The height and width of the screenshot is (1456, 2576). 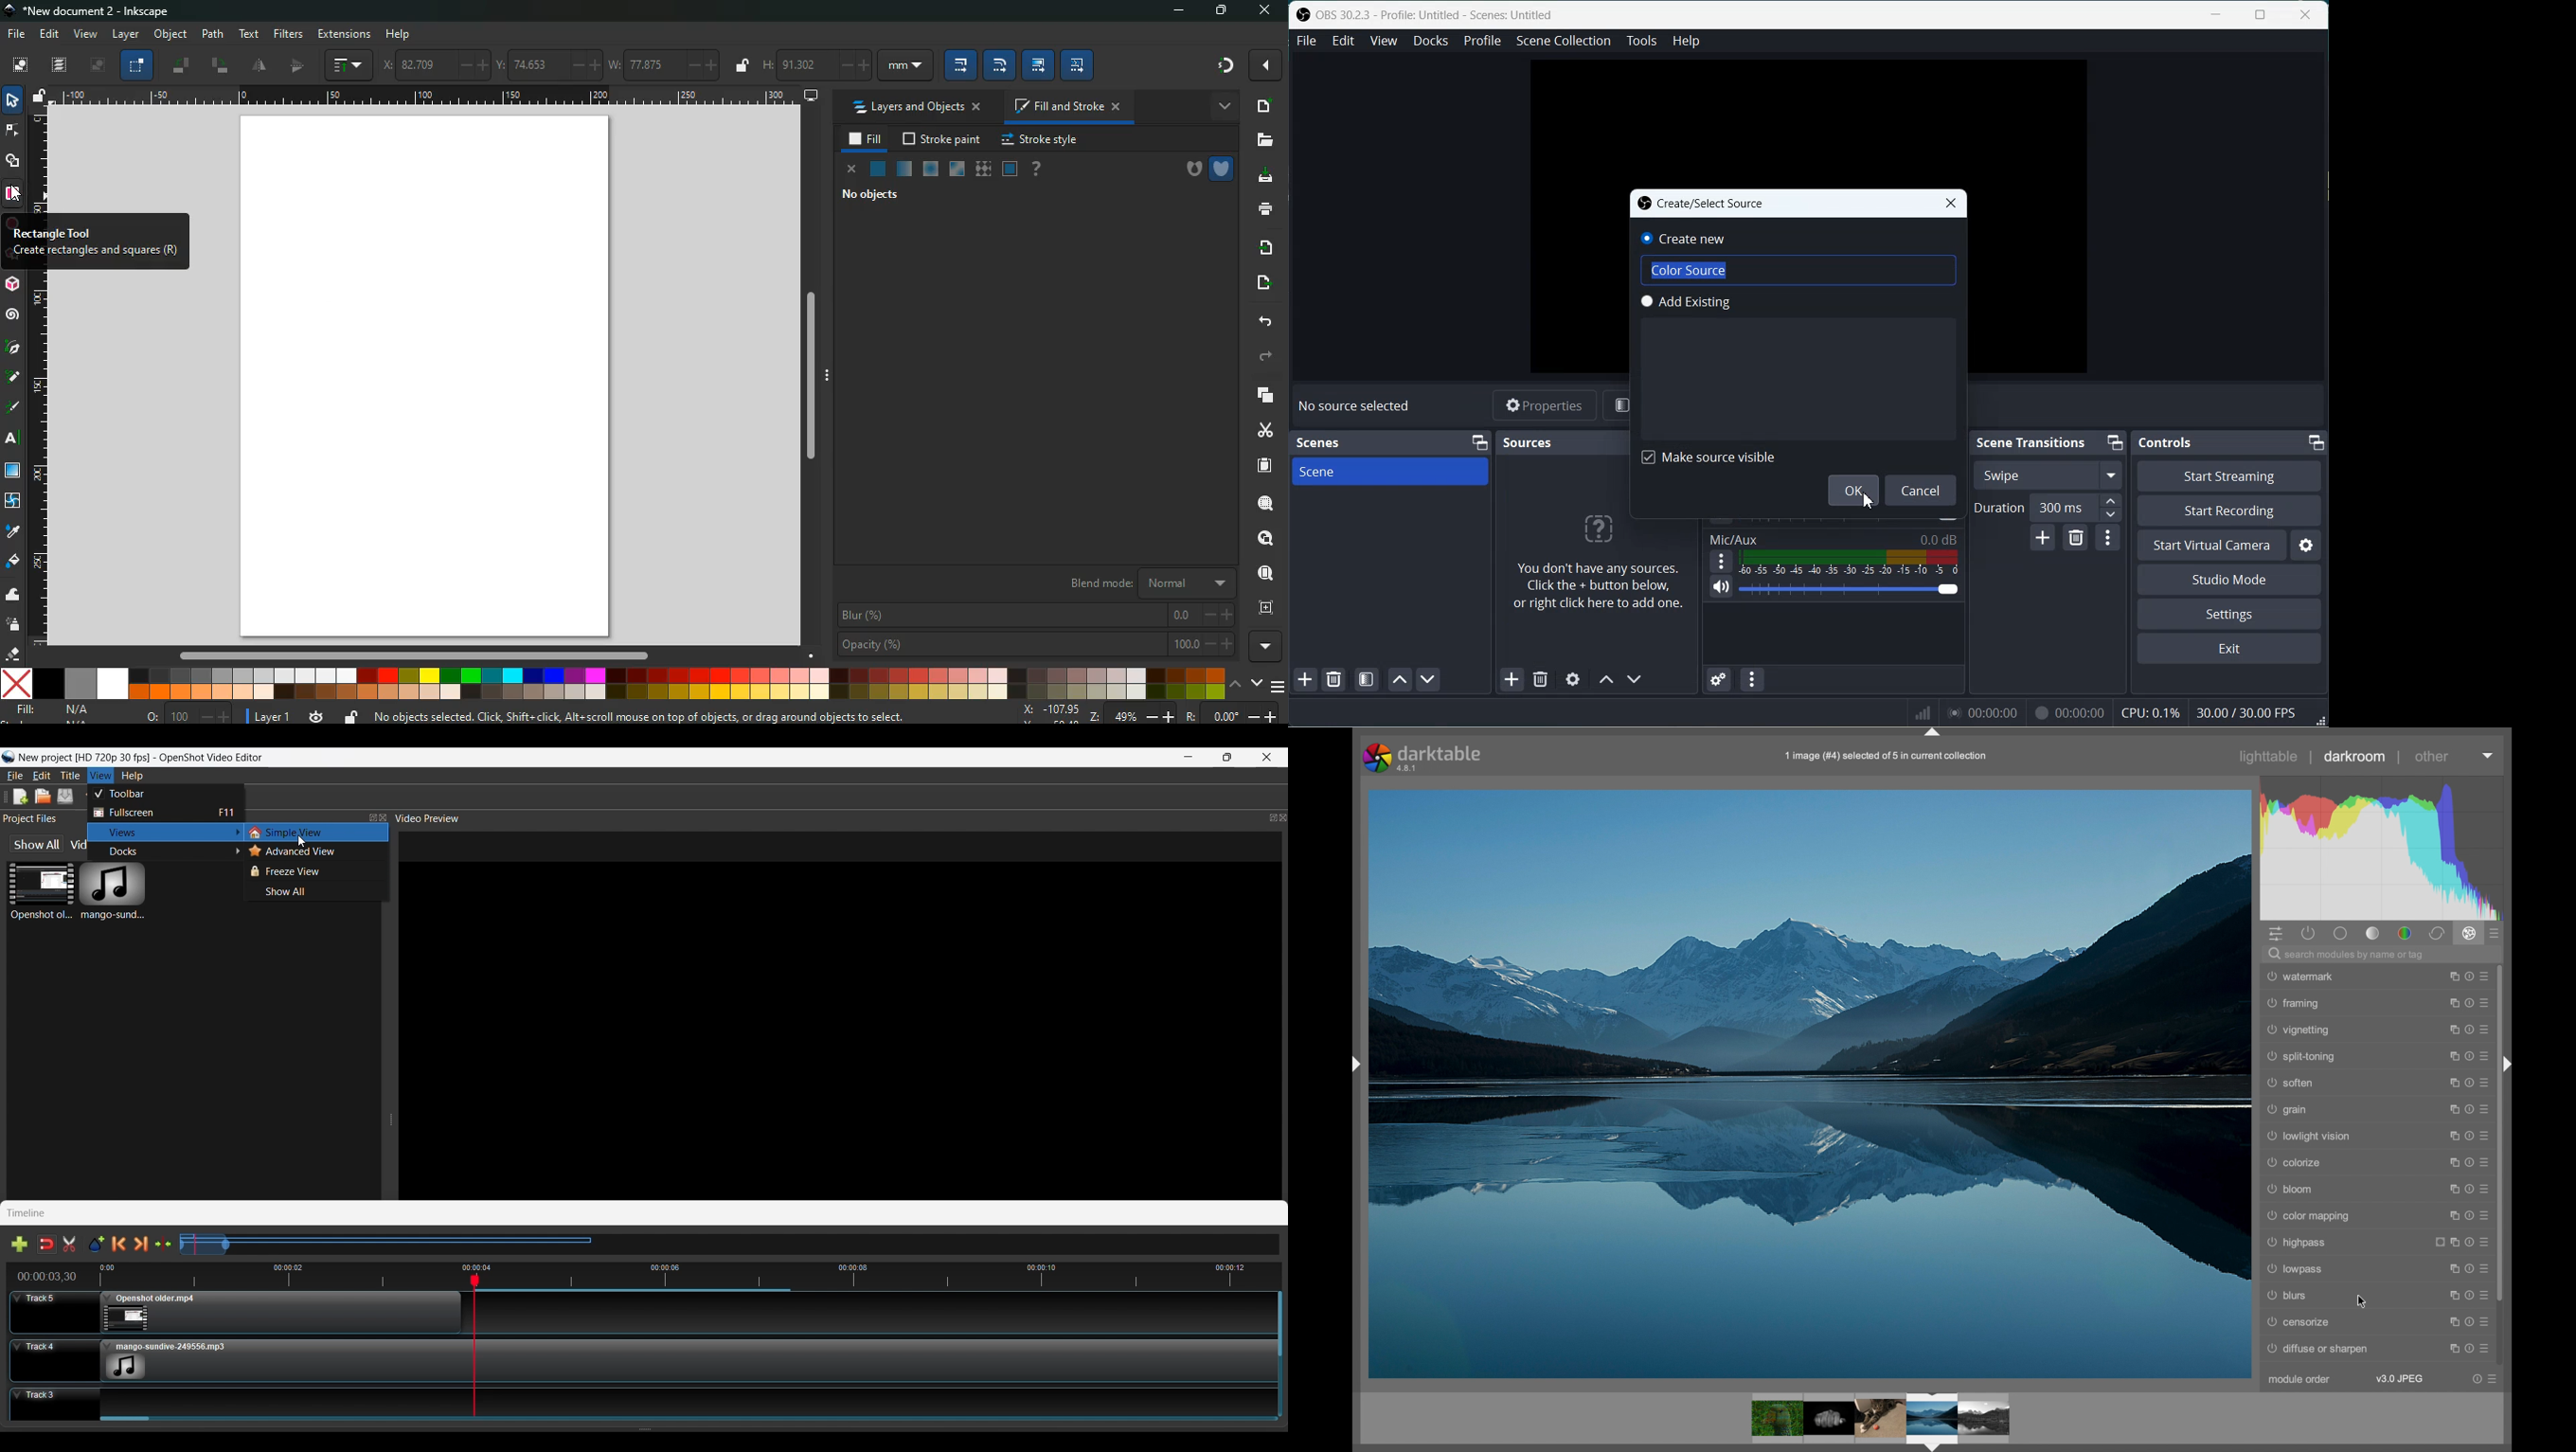 What do you see at coordinates (313, 833) in the screenshot?
I see `Simple View` at bounding box center [313, 833].